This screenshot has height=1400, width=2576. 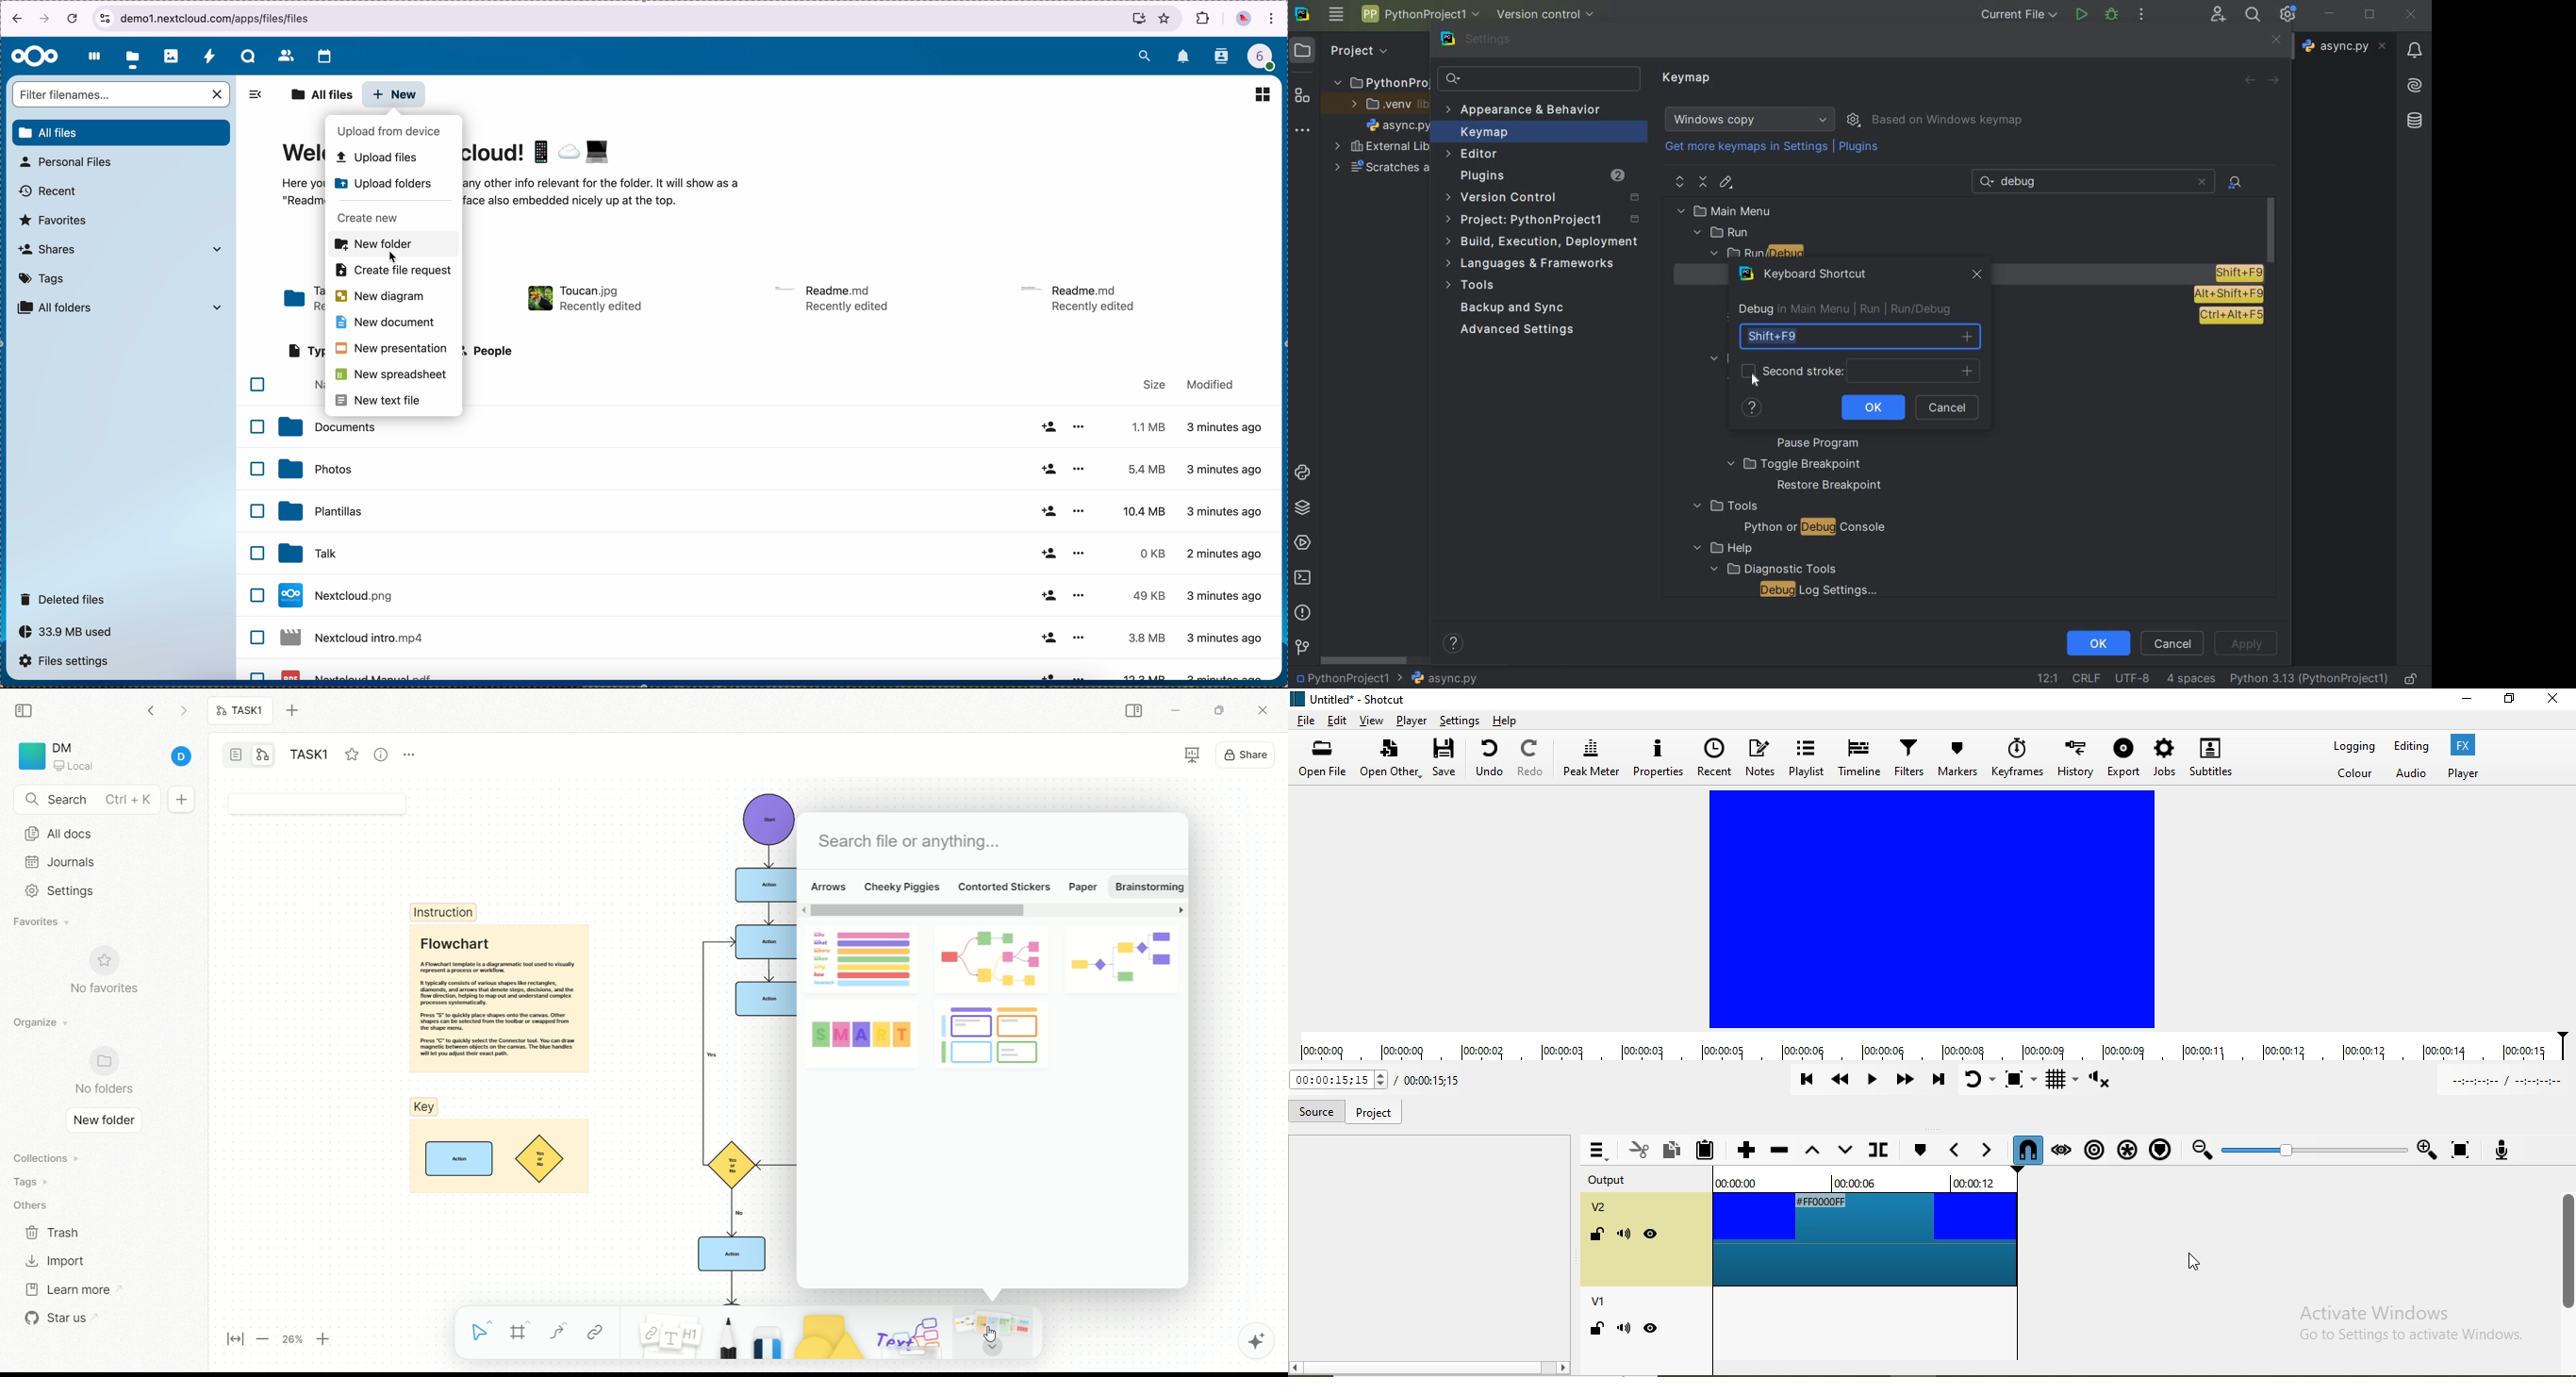 What do you see at coordinates (305, 195) in the screenshot?
I see `here` at bounding box center [305, 195].